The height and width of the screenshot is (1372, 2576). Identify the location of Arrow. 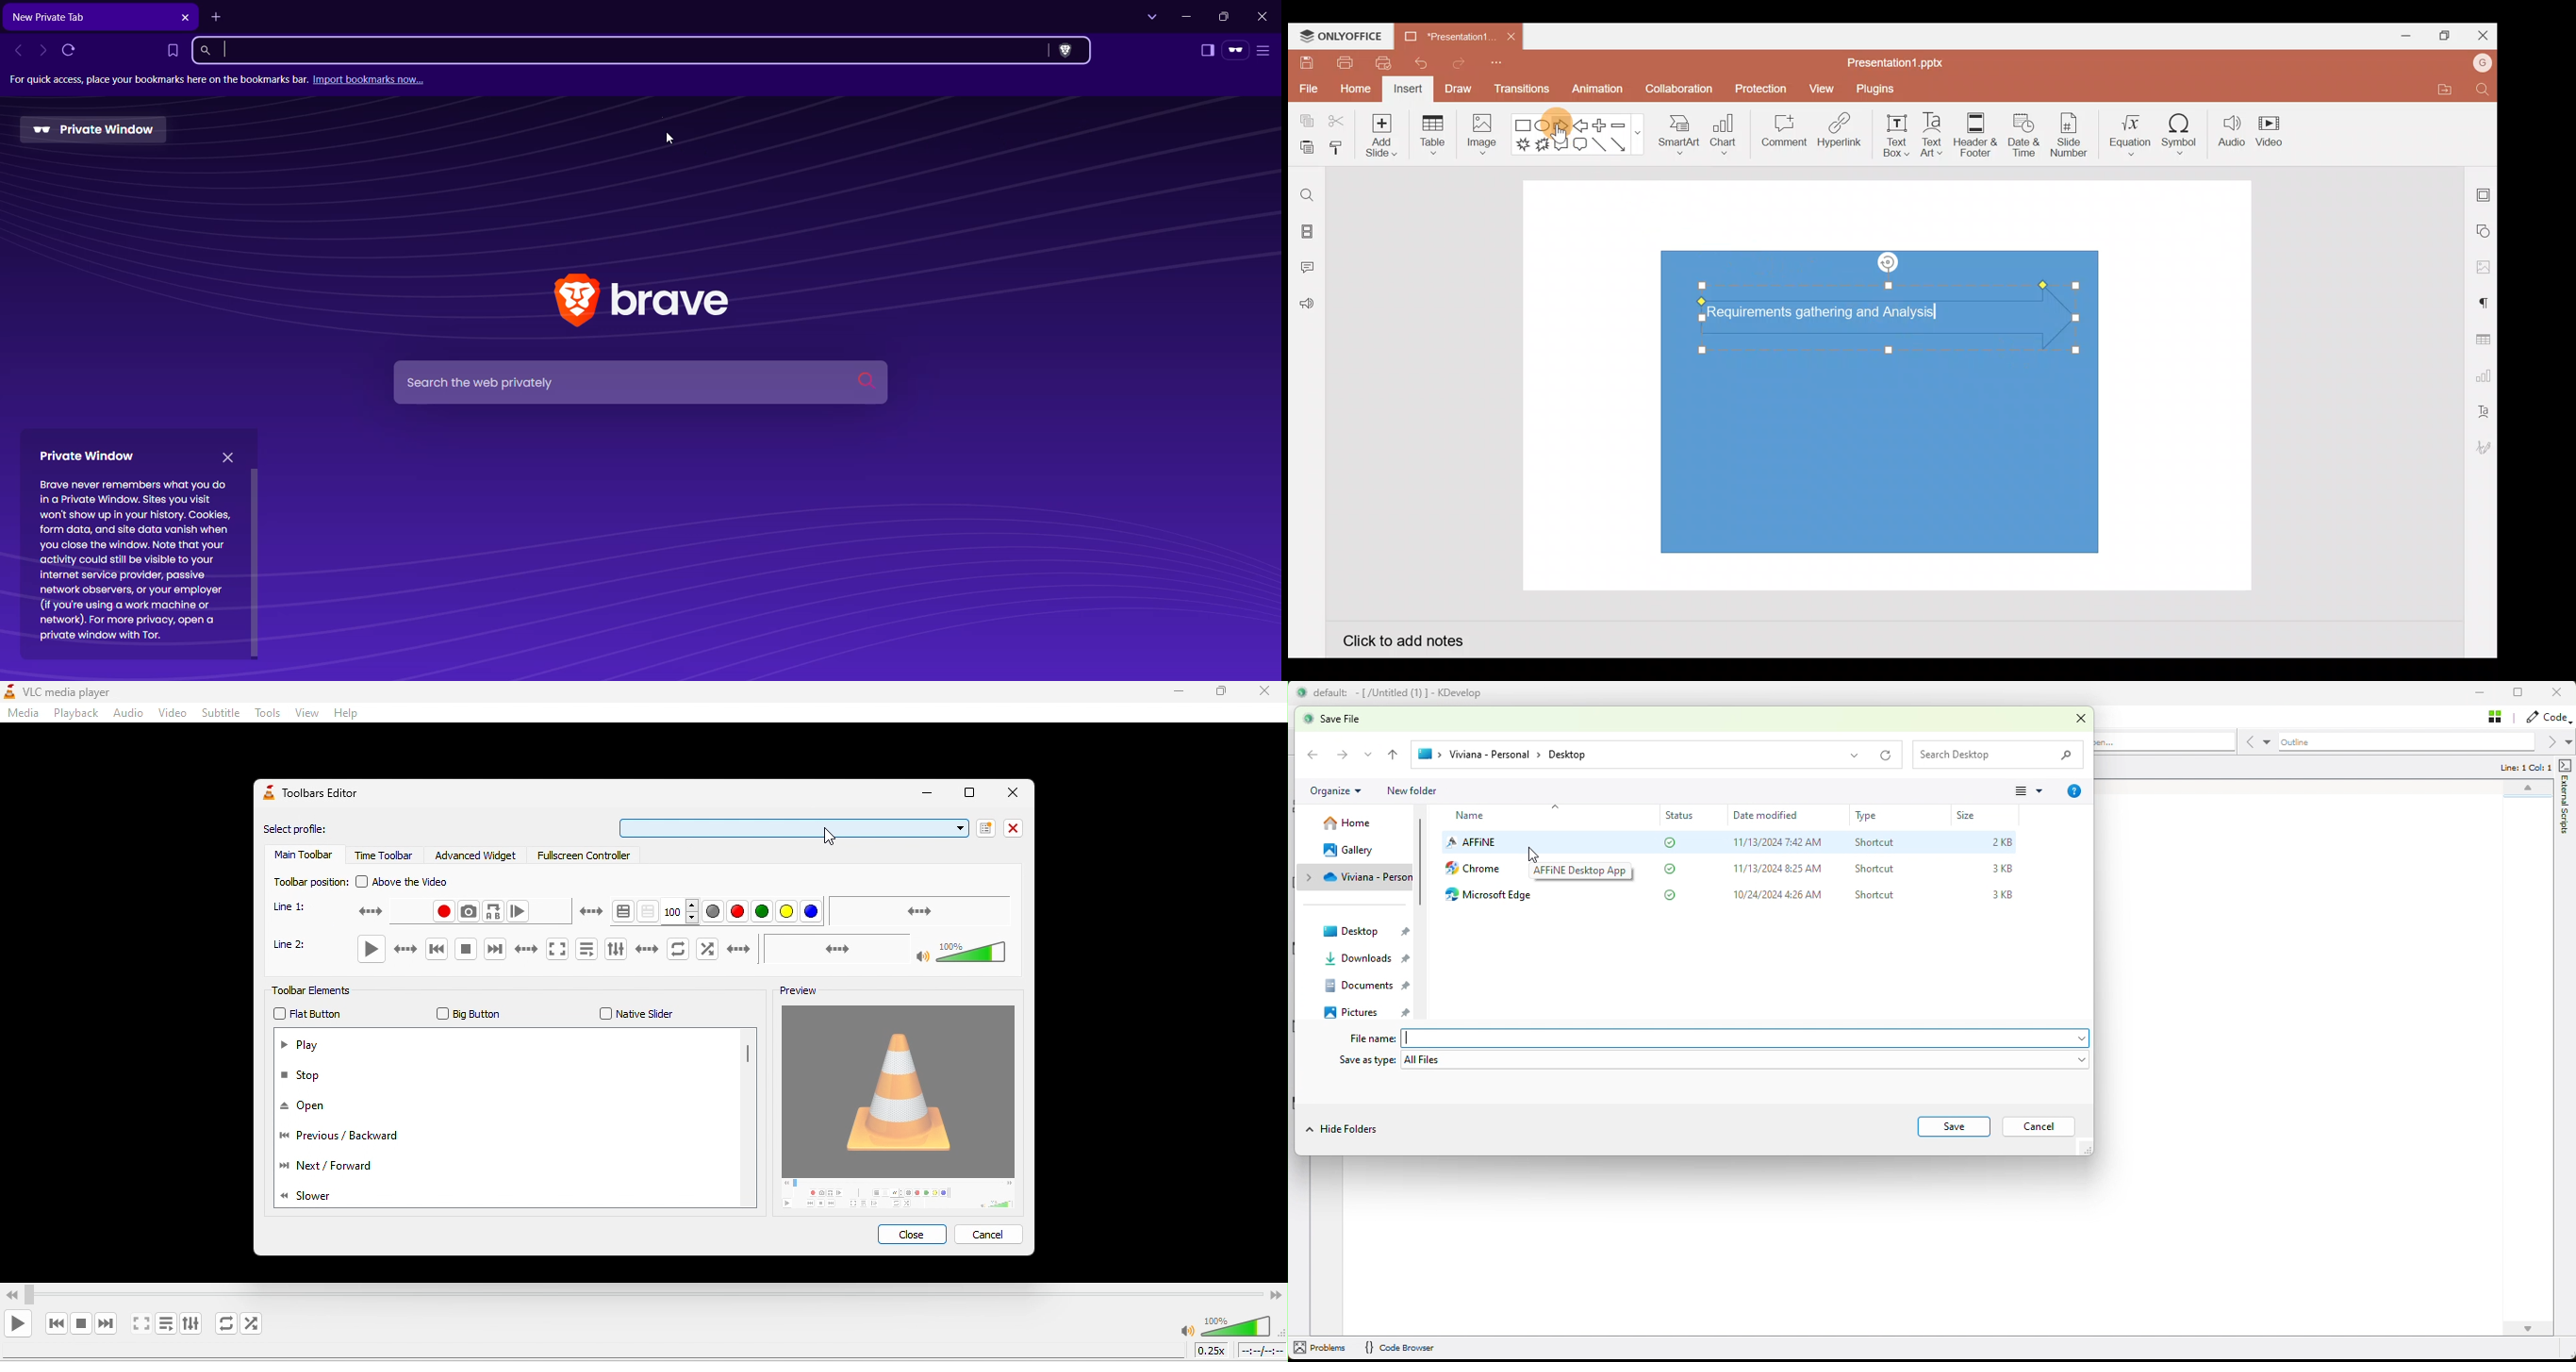
(1626, 144).